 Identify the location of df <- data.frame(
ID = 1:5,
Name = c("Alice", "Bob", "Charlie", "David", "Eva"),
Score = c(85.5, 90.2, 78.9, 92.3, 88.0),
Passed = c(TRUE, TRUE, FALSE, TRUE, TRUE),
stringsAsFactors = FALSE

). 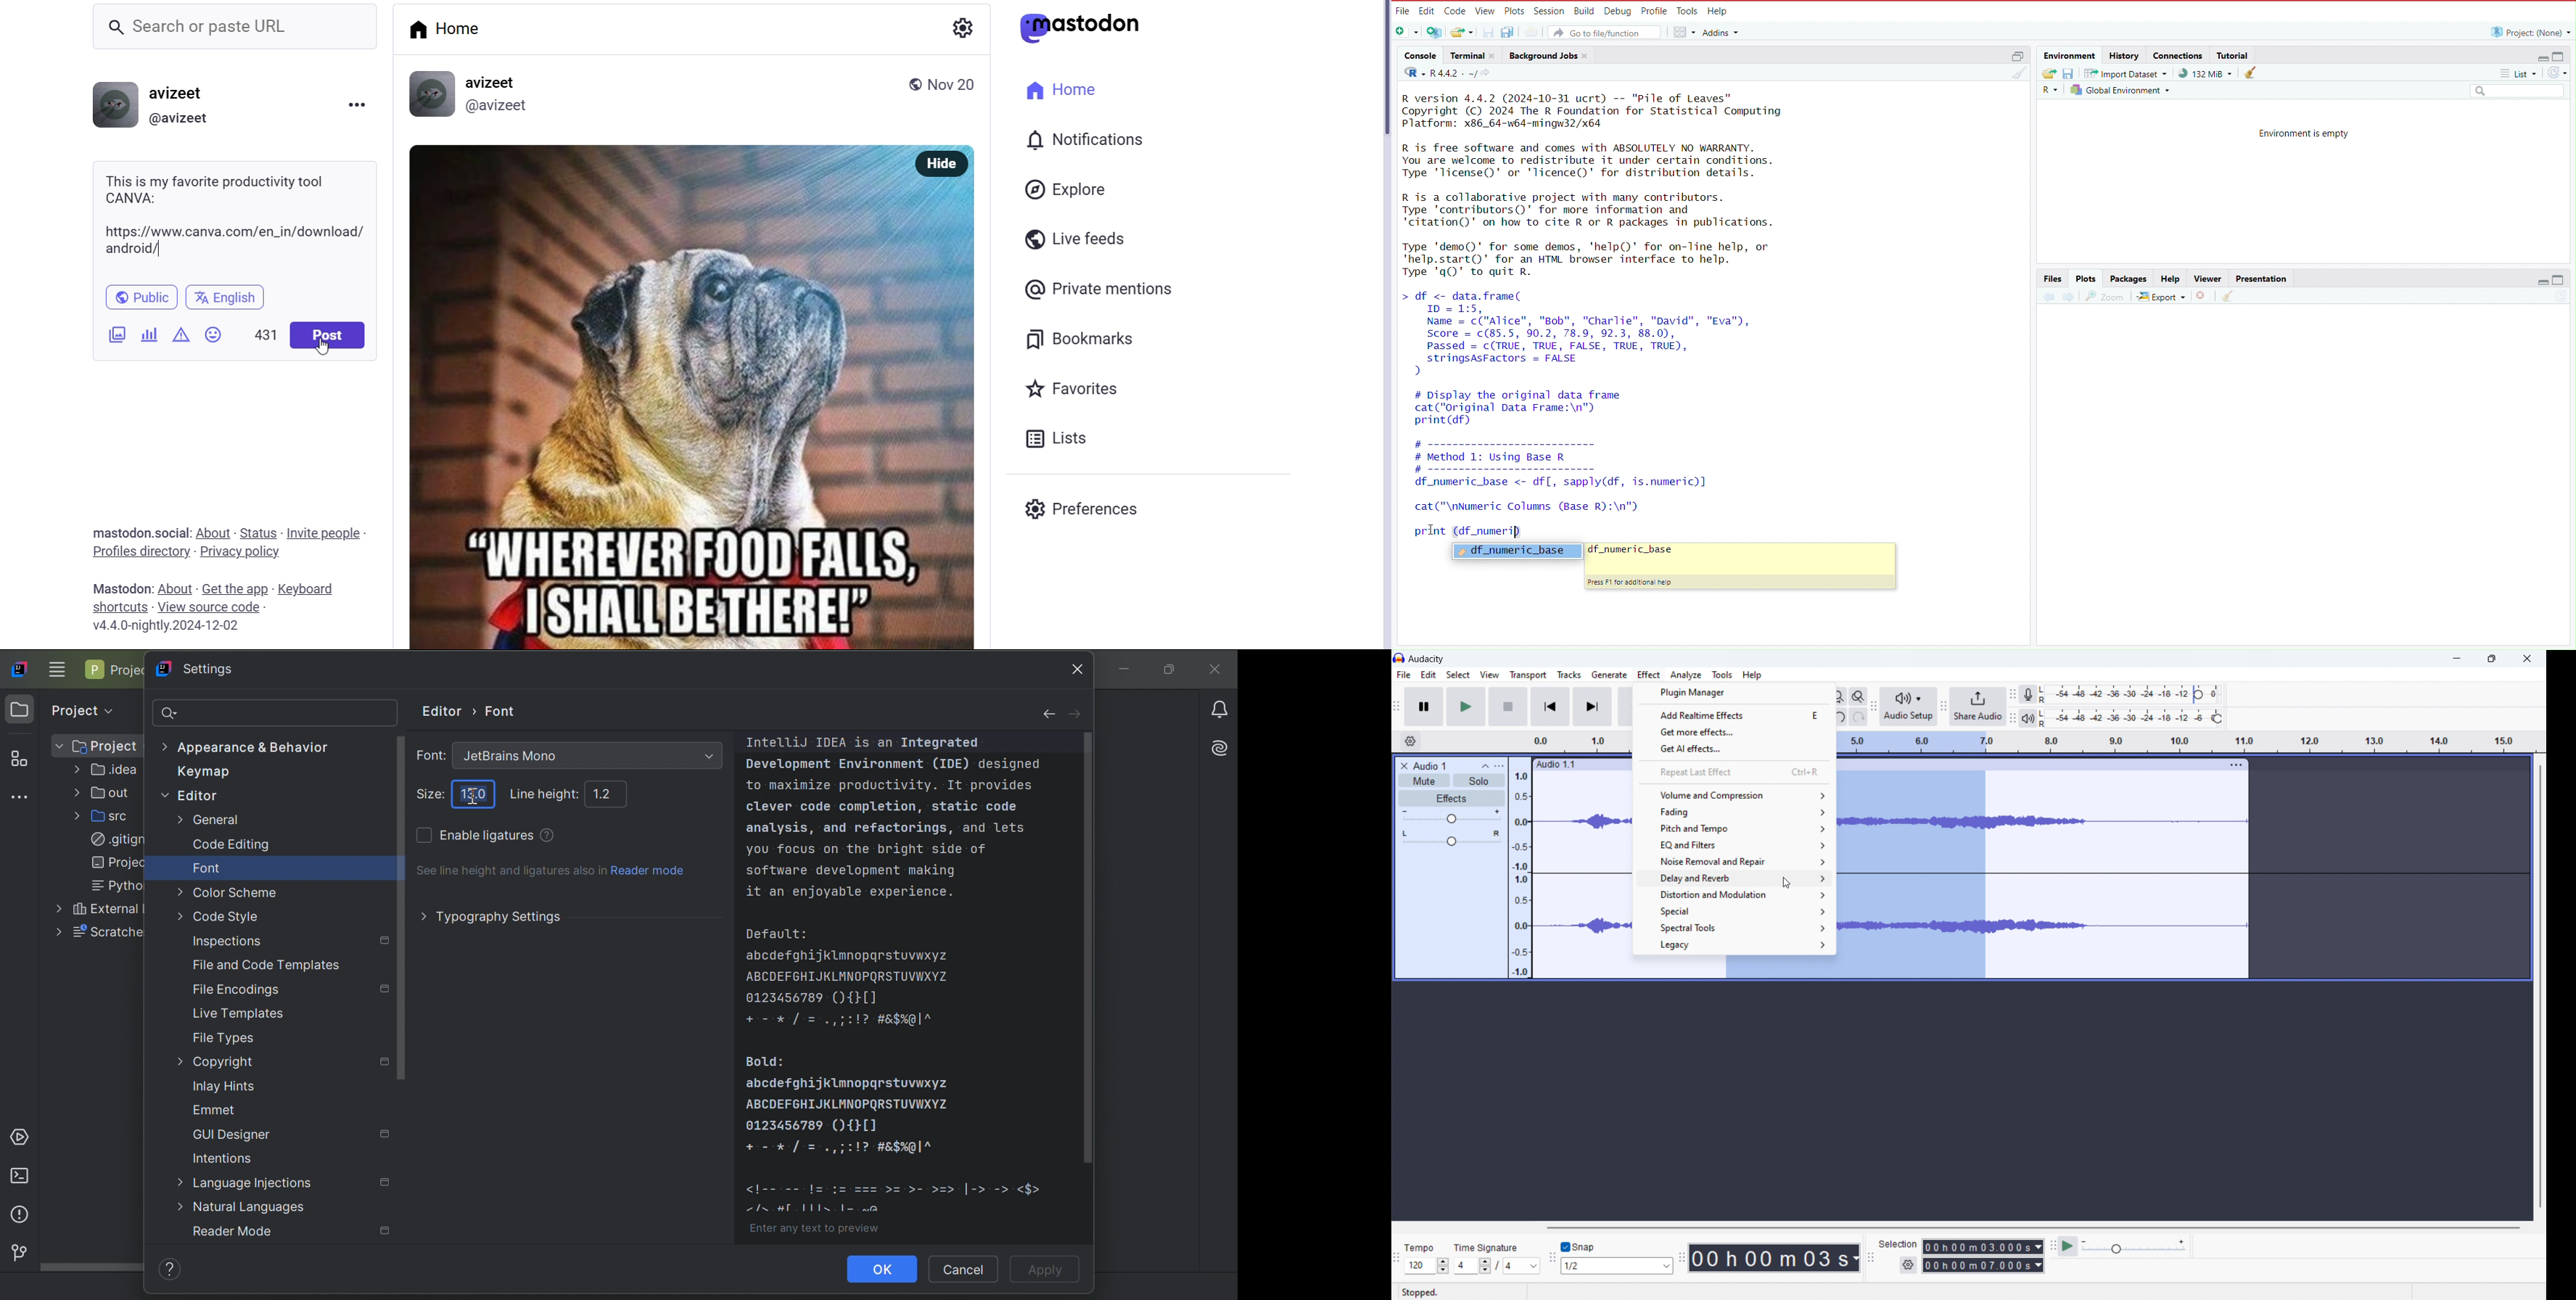
(1593, 333).